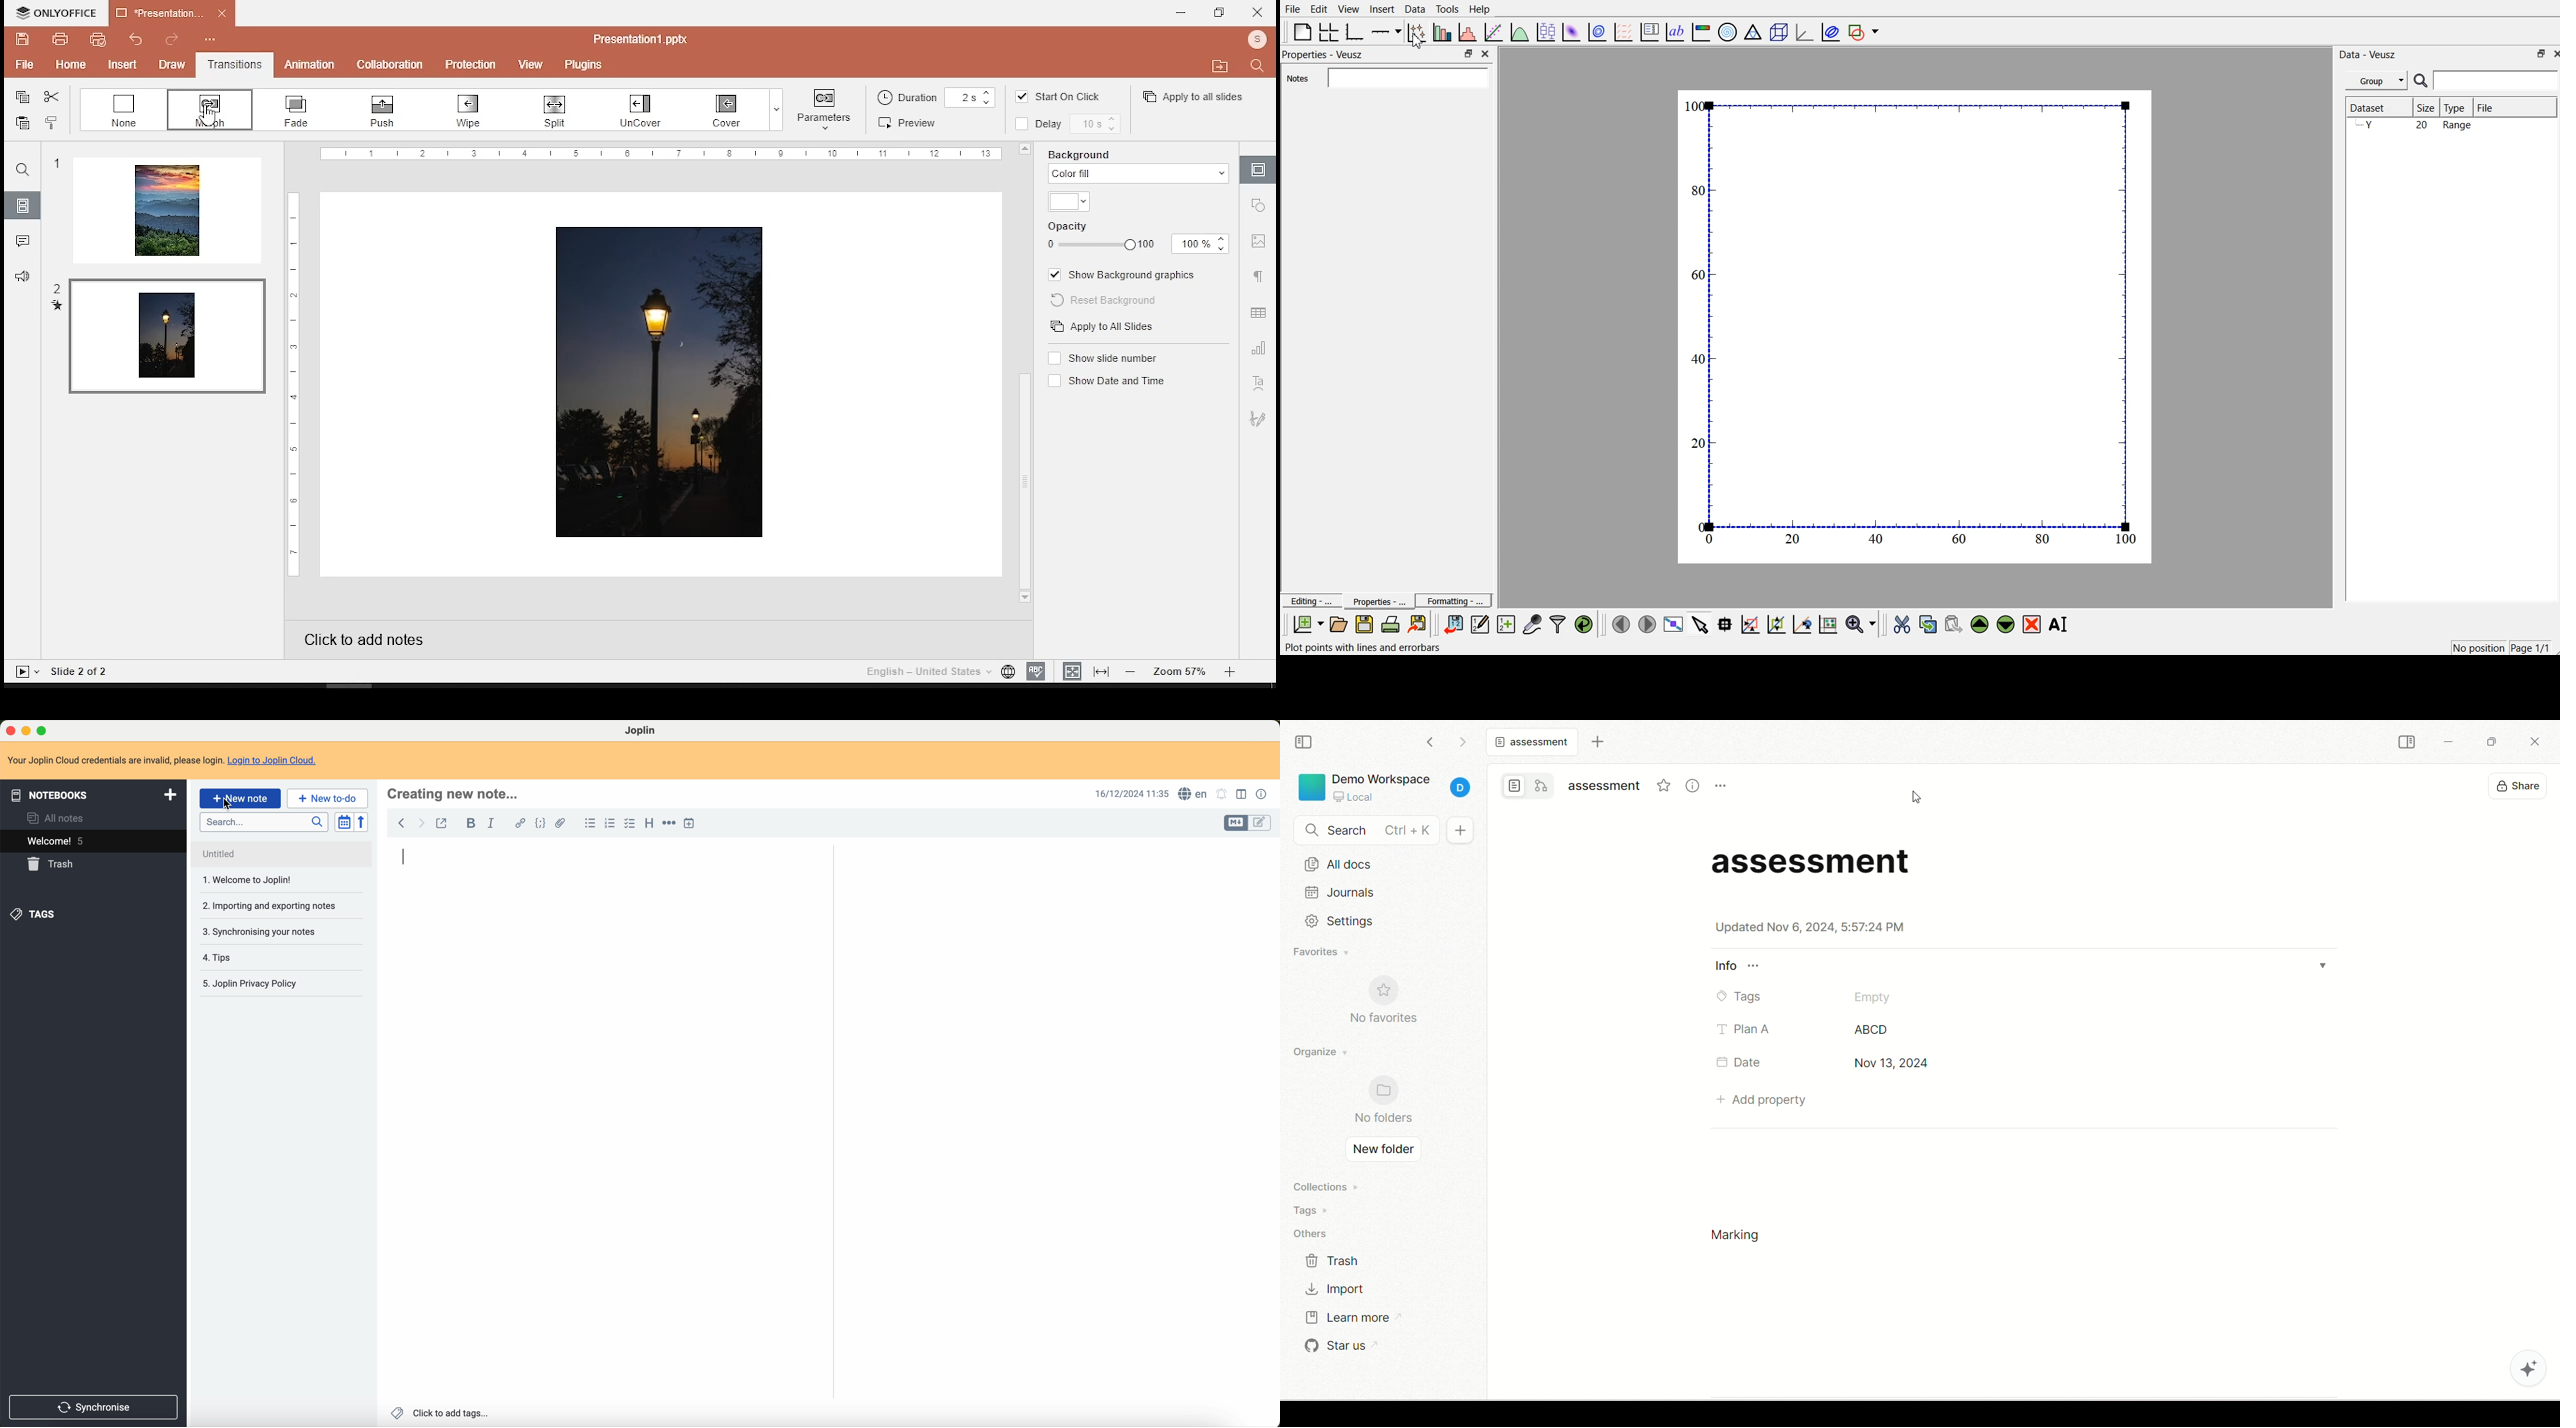  I want to click on bulleted list, so click(589, 823).